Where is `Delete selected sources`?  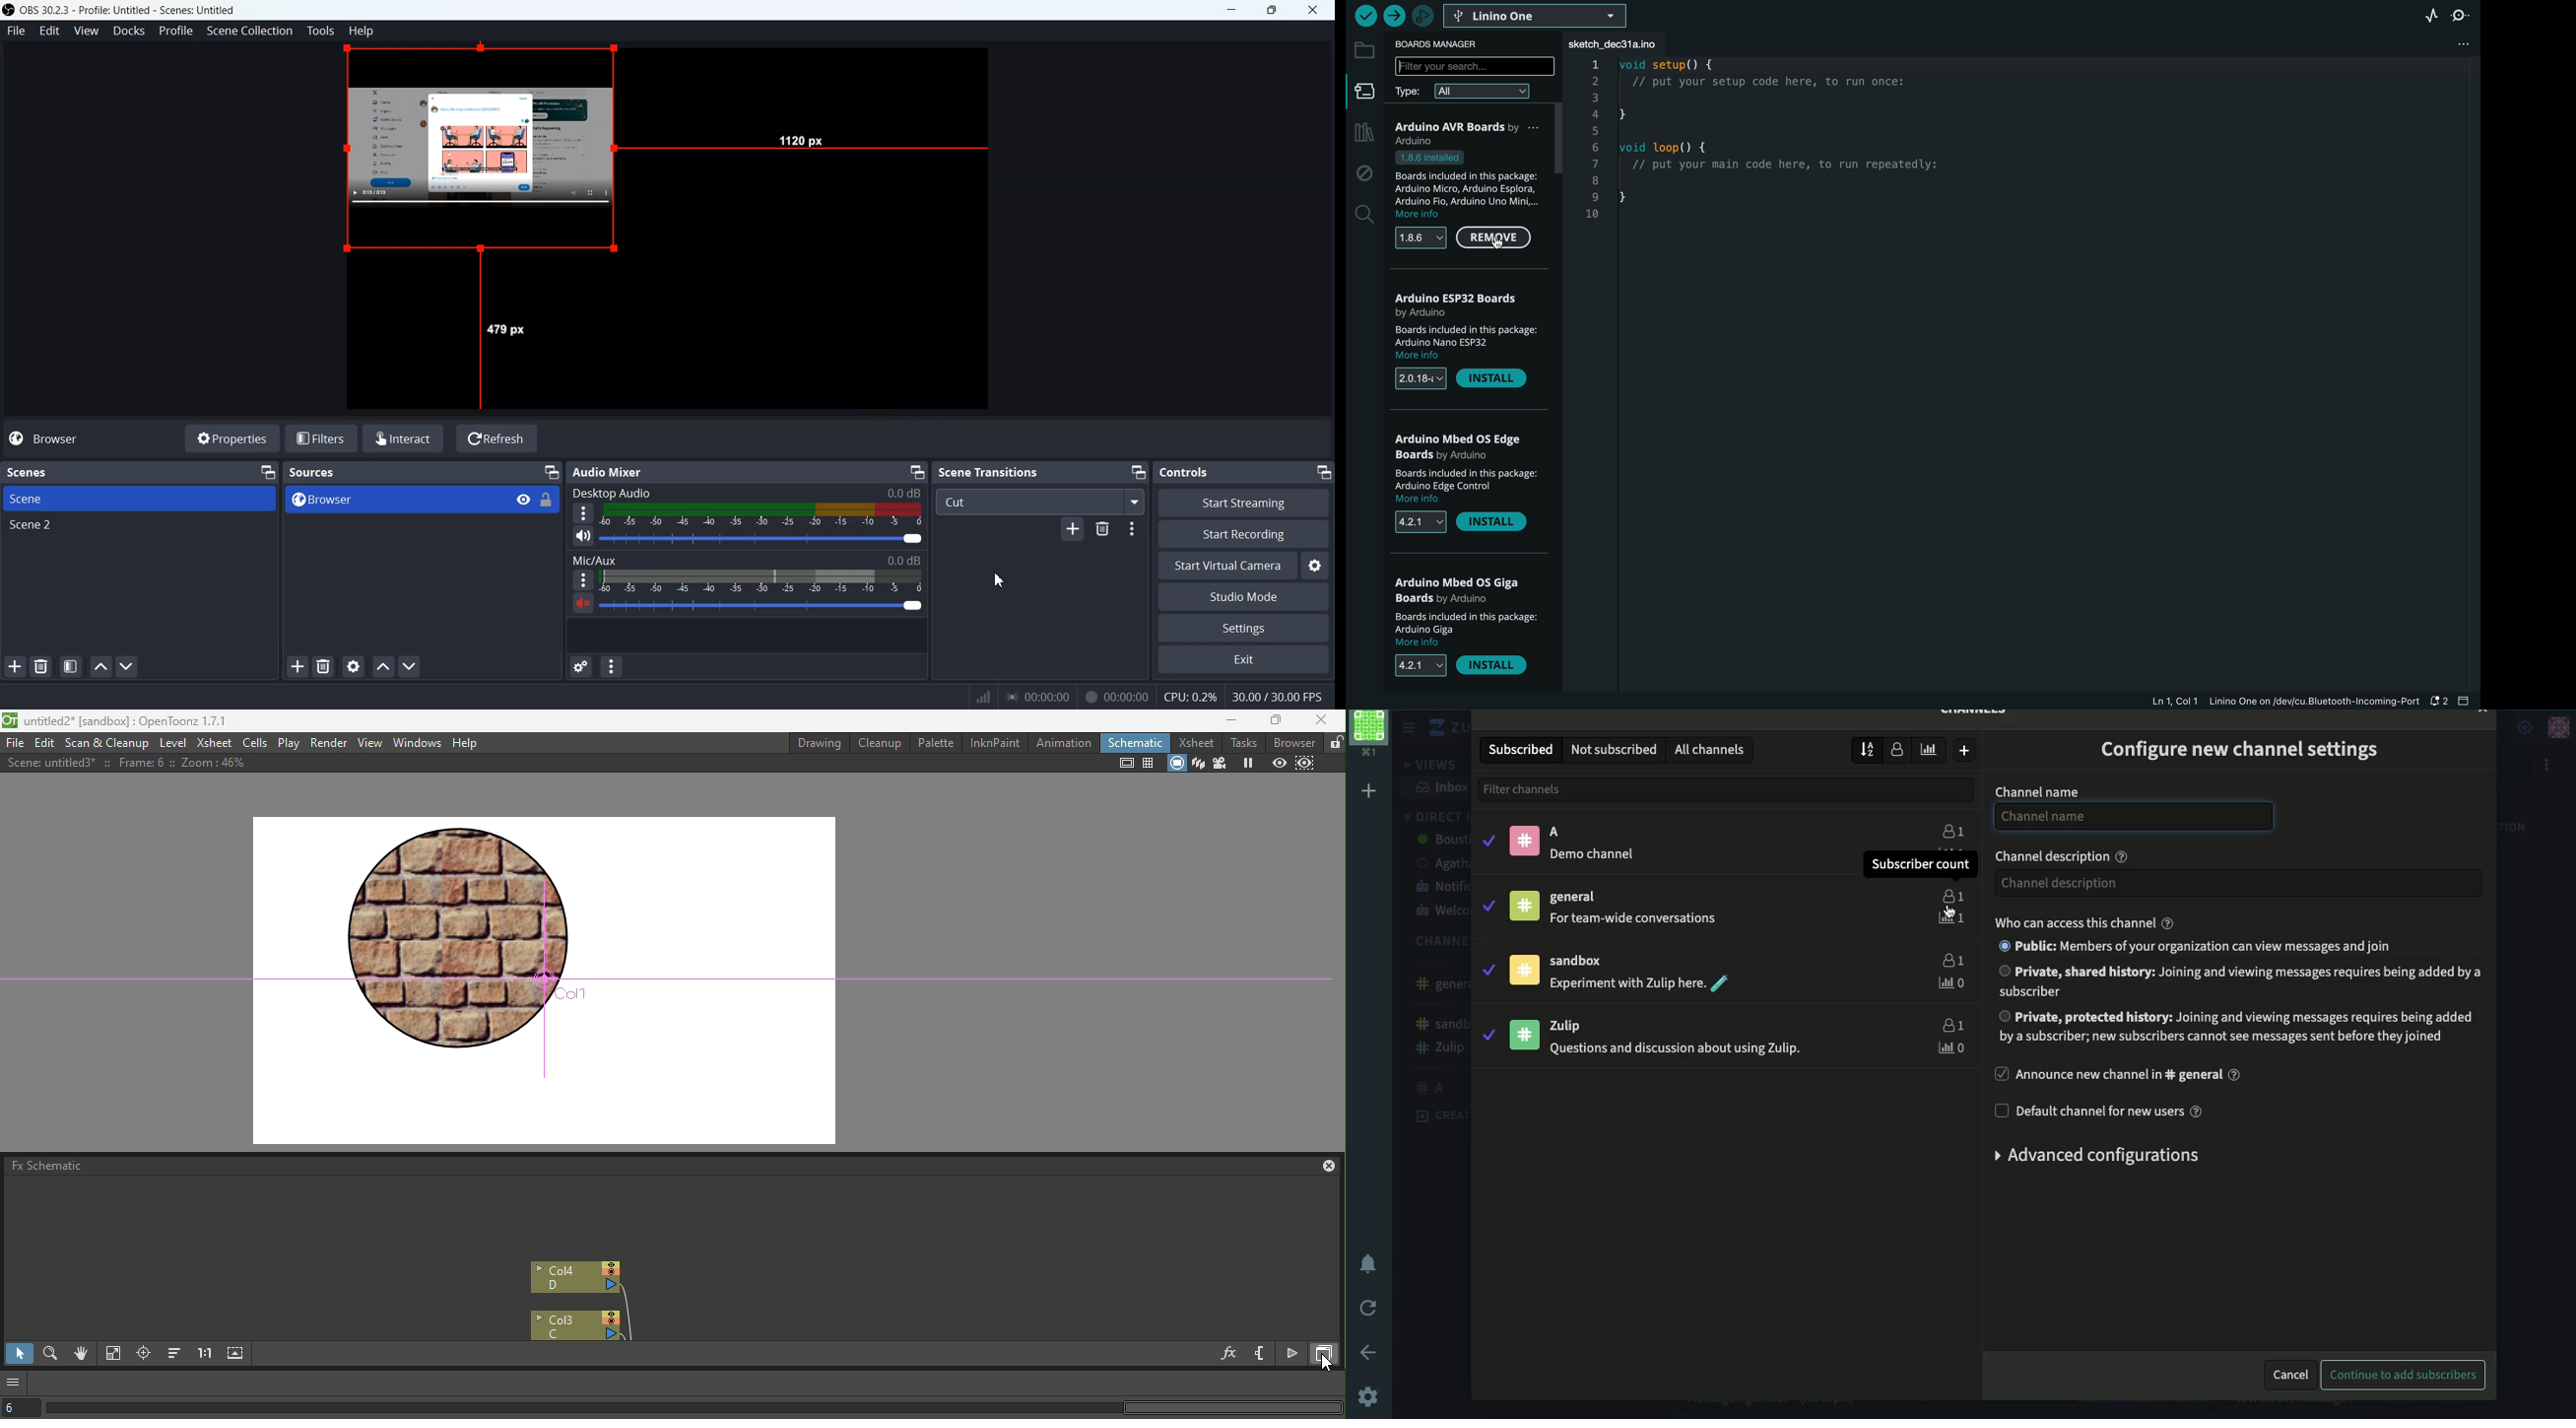
Delete selected sources is located at coordinates (323, 666).